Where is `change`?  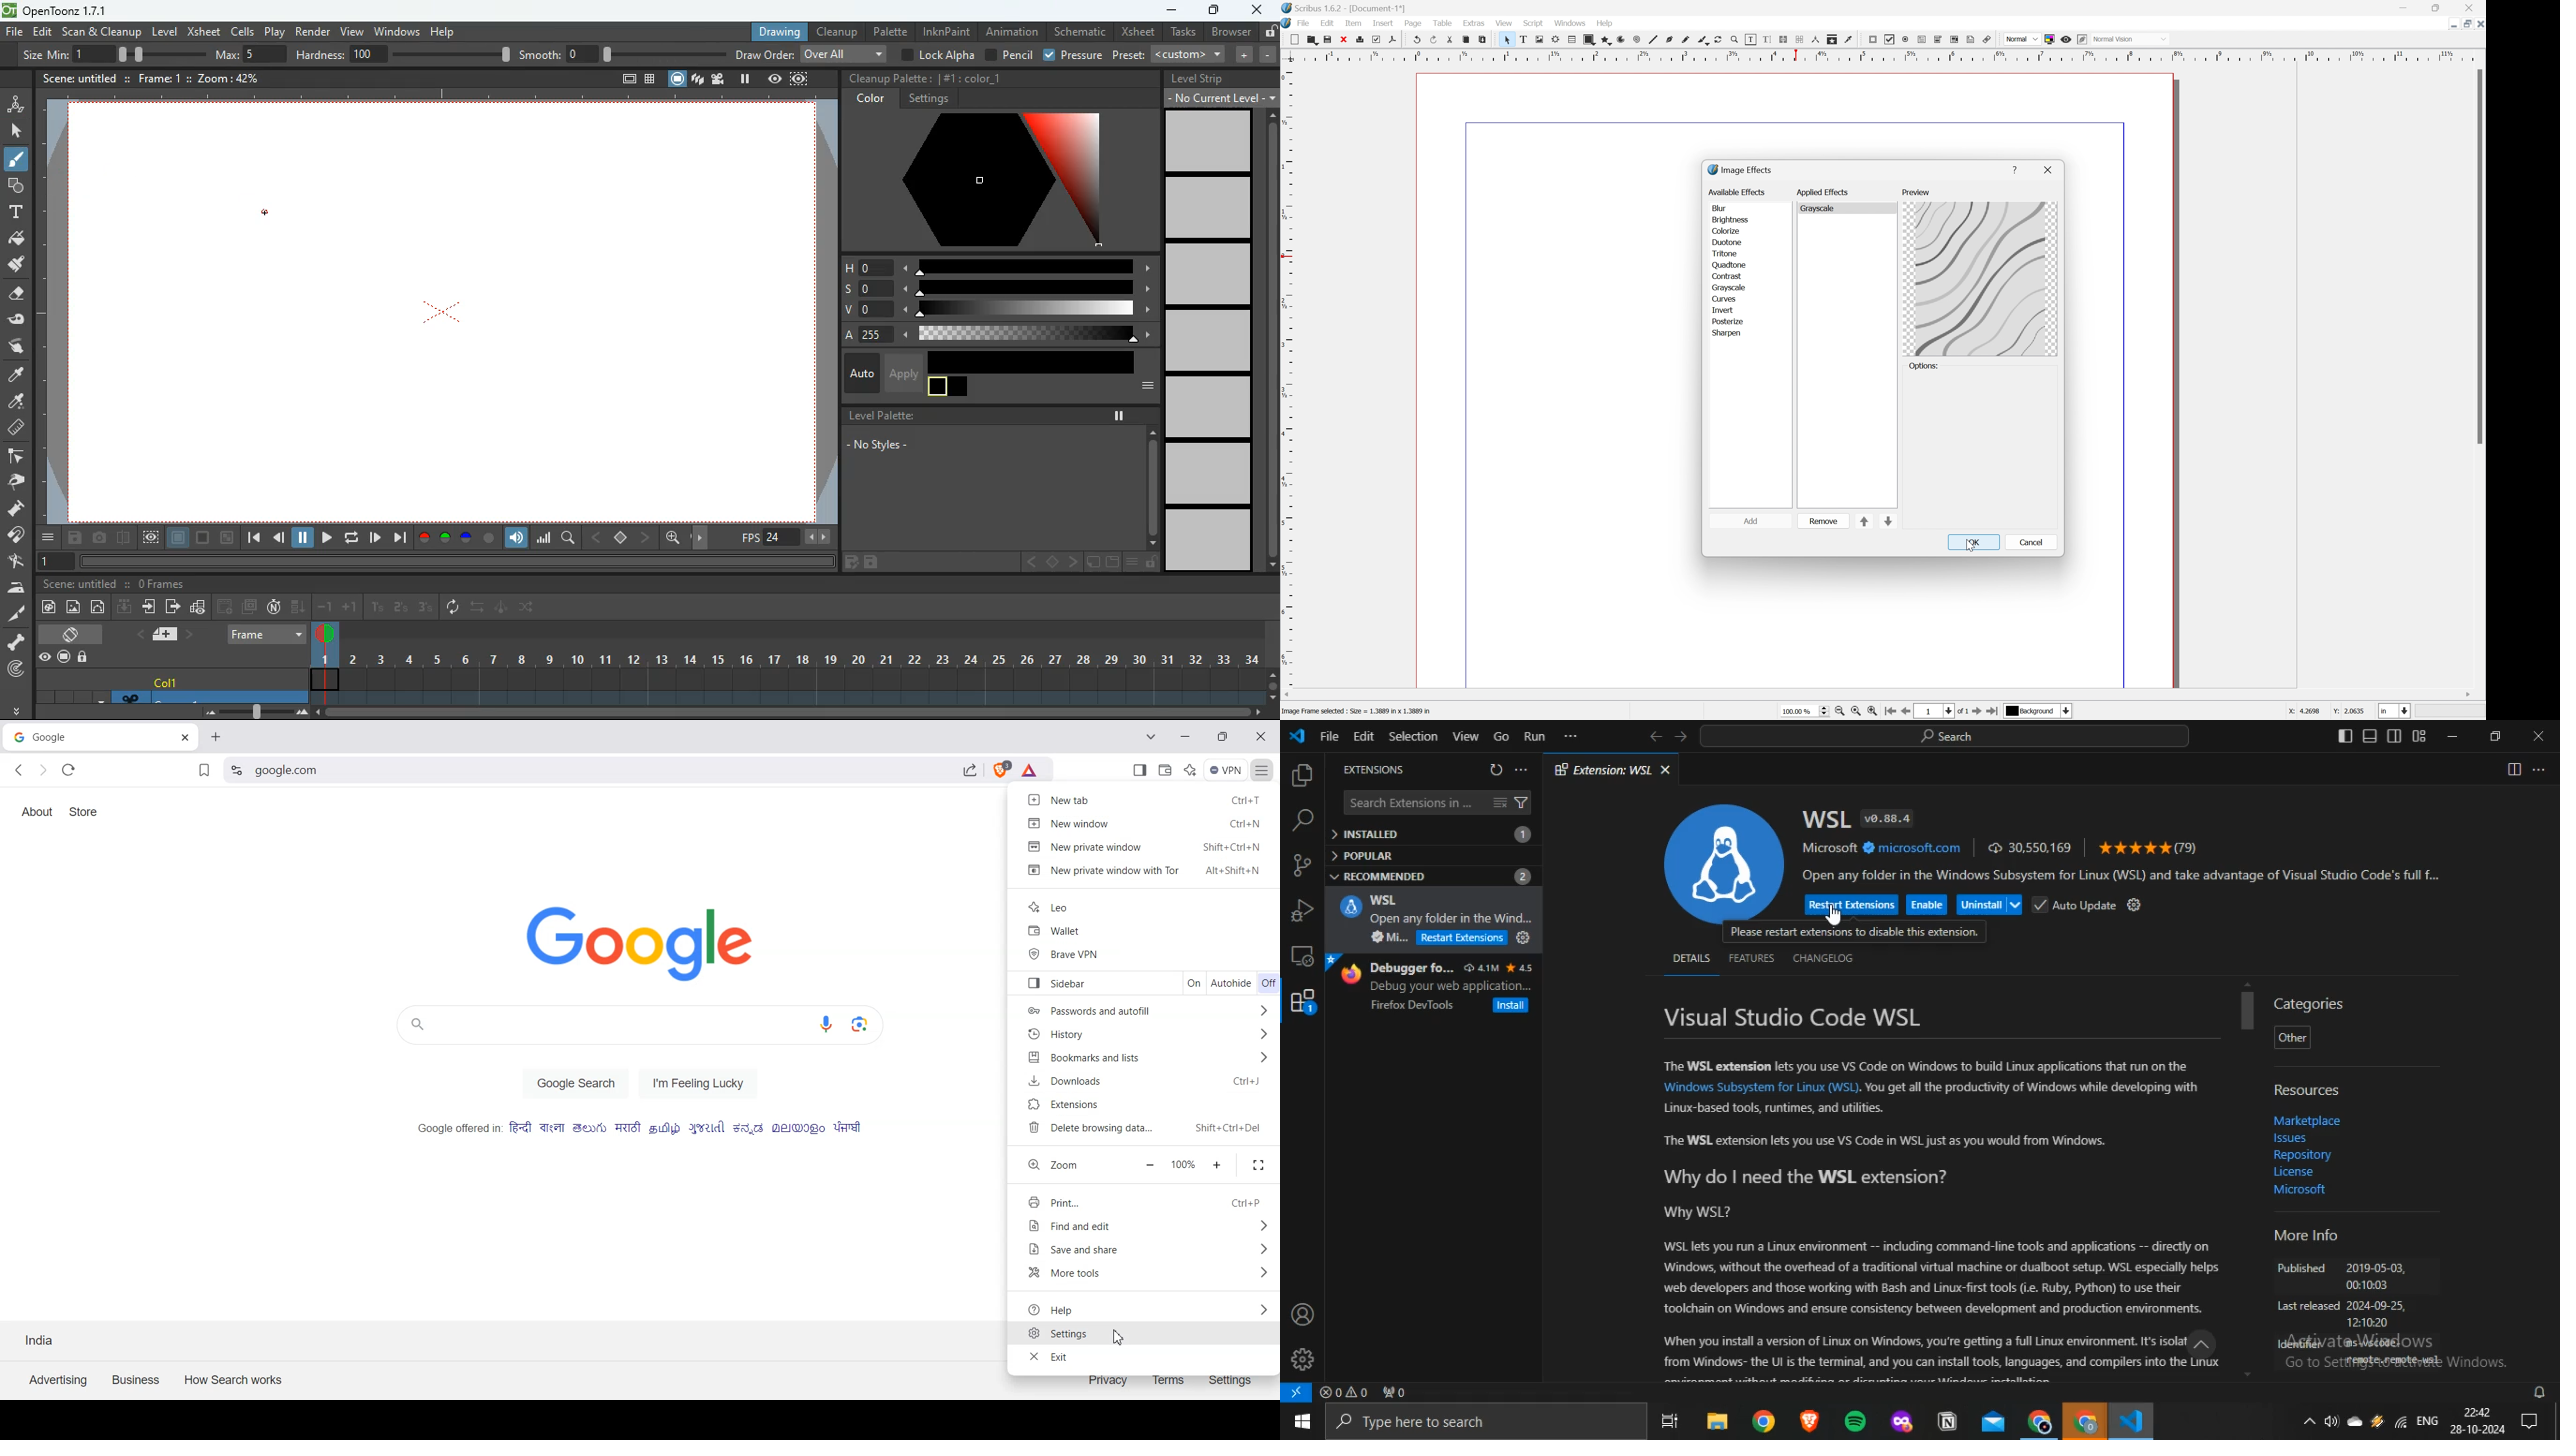
change is located at coordinates (99, 607).